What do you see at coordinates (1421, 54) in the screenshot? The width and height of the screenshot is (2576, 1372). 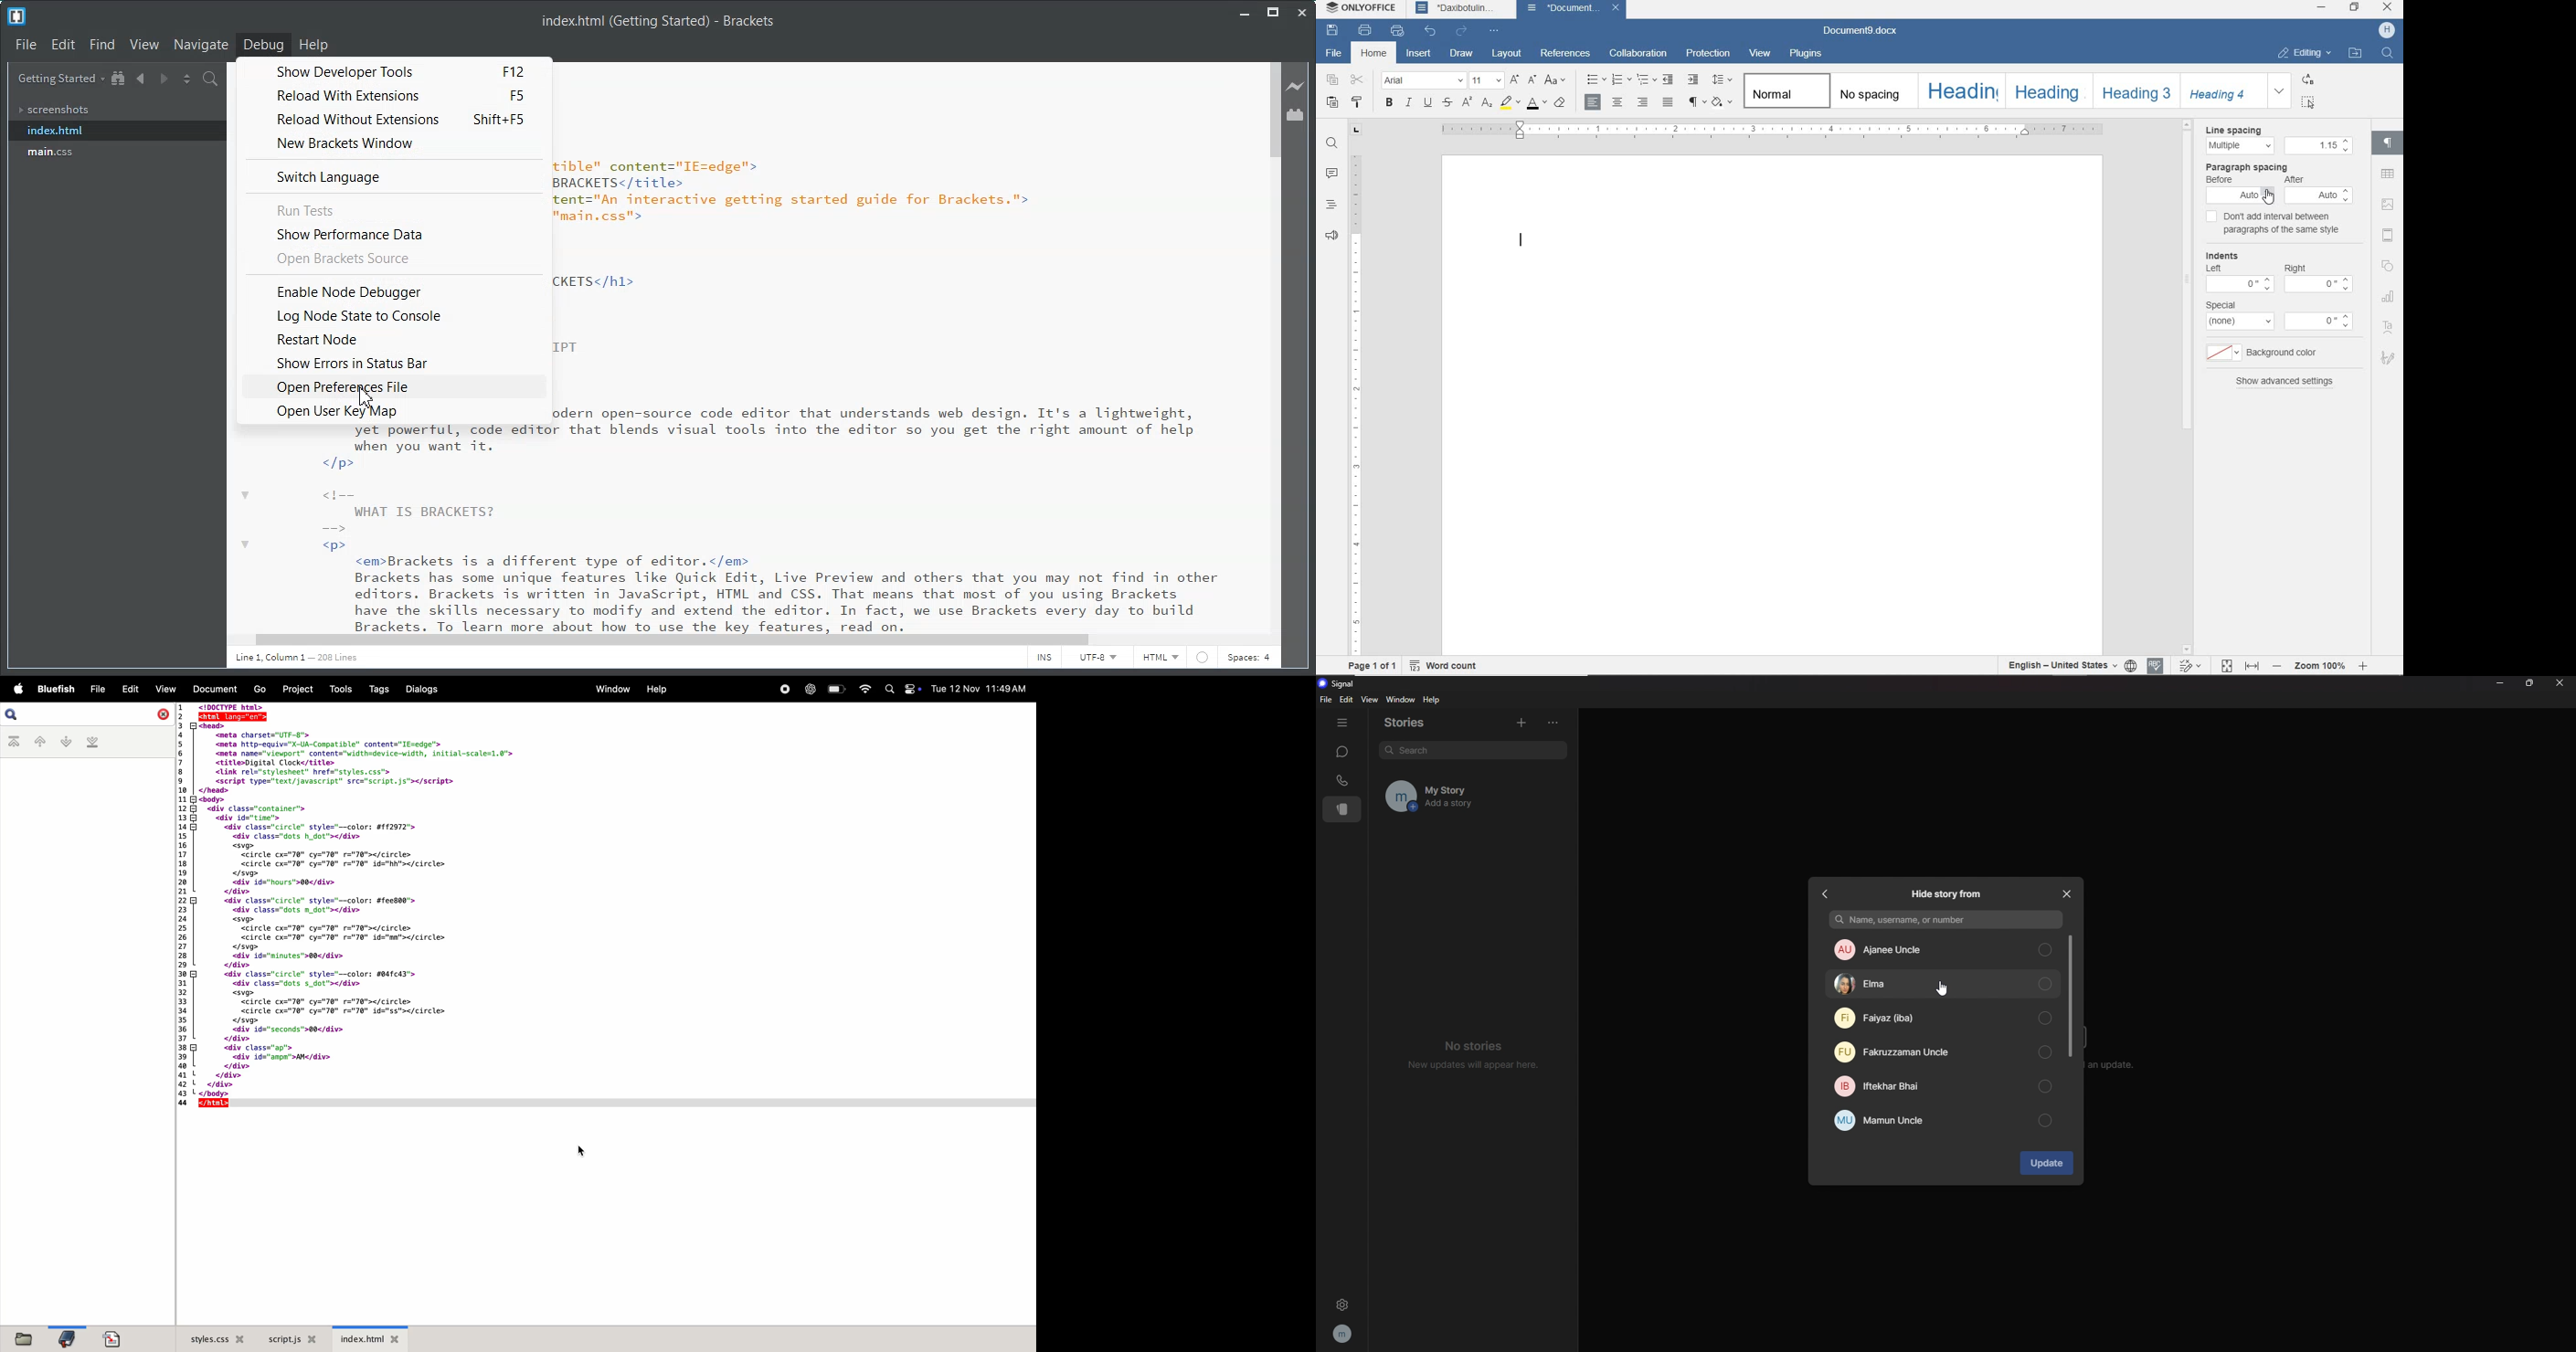 I see `insert` at bounding box center [1421, 54].